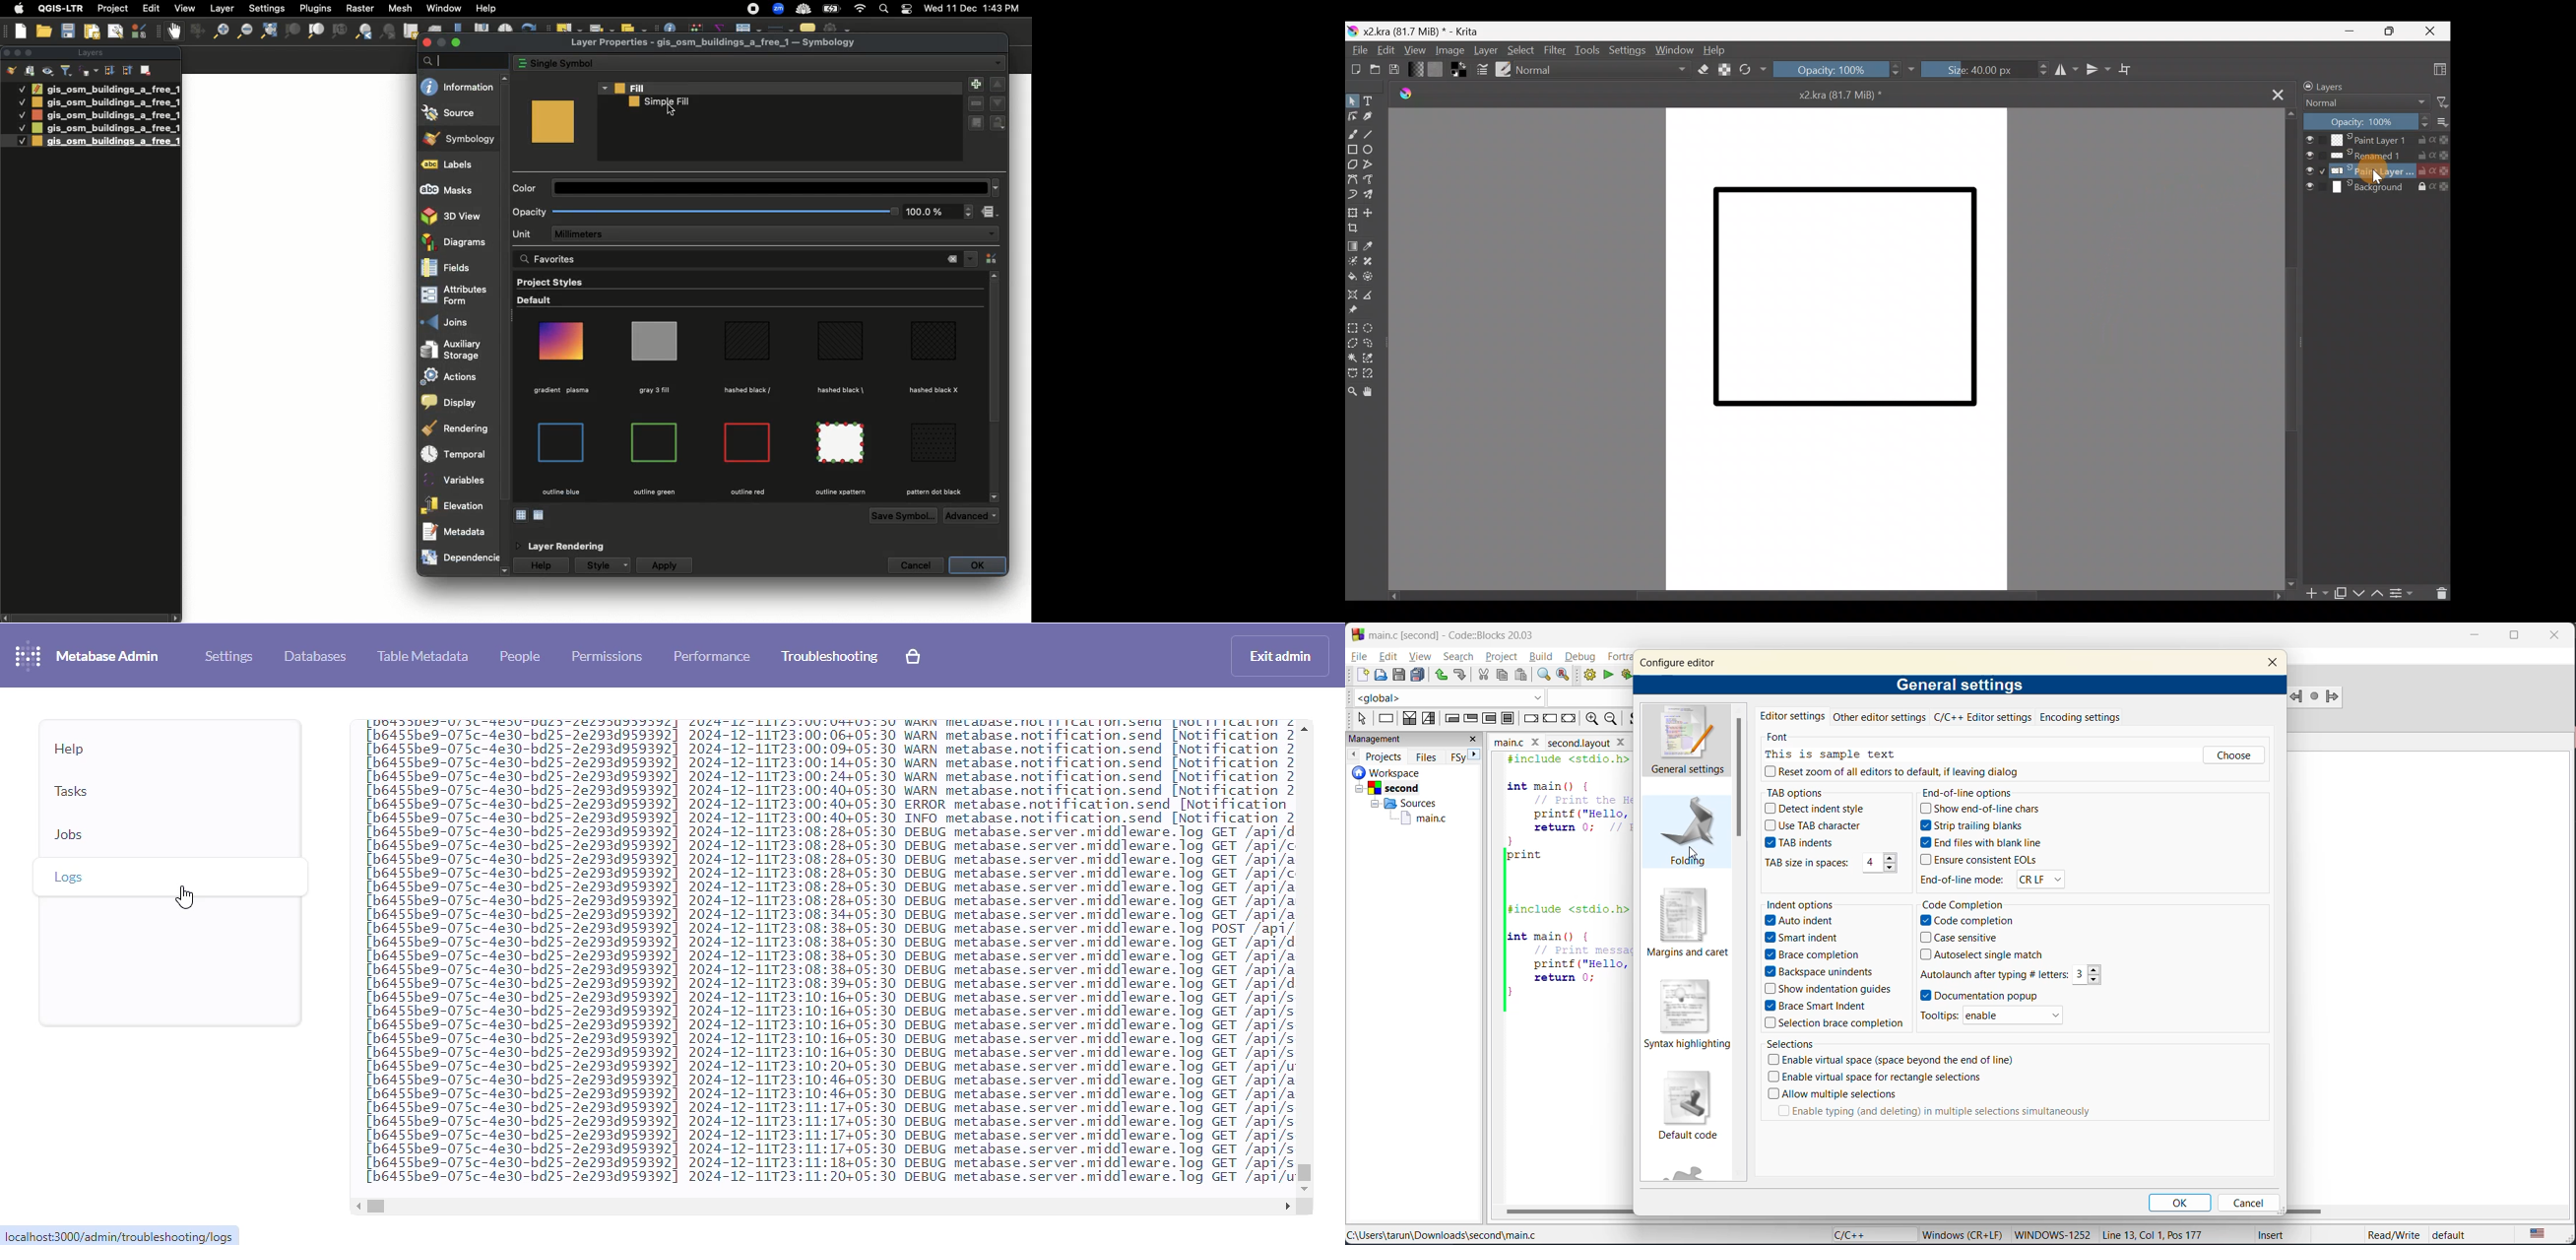  What do you see at coordinates (1692, 741) in the screenshot?
I see `general settings` at bounding box center [1692, 741].